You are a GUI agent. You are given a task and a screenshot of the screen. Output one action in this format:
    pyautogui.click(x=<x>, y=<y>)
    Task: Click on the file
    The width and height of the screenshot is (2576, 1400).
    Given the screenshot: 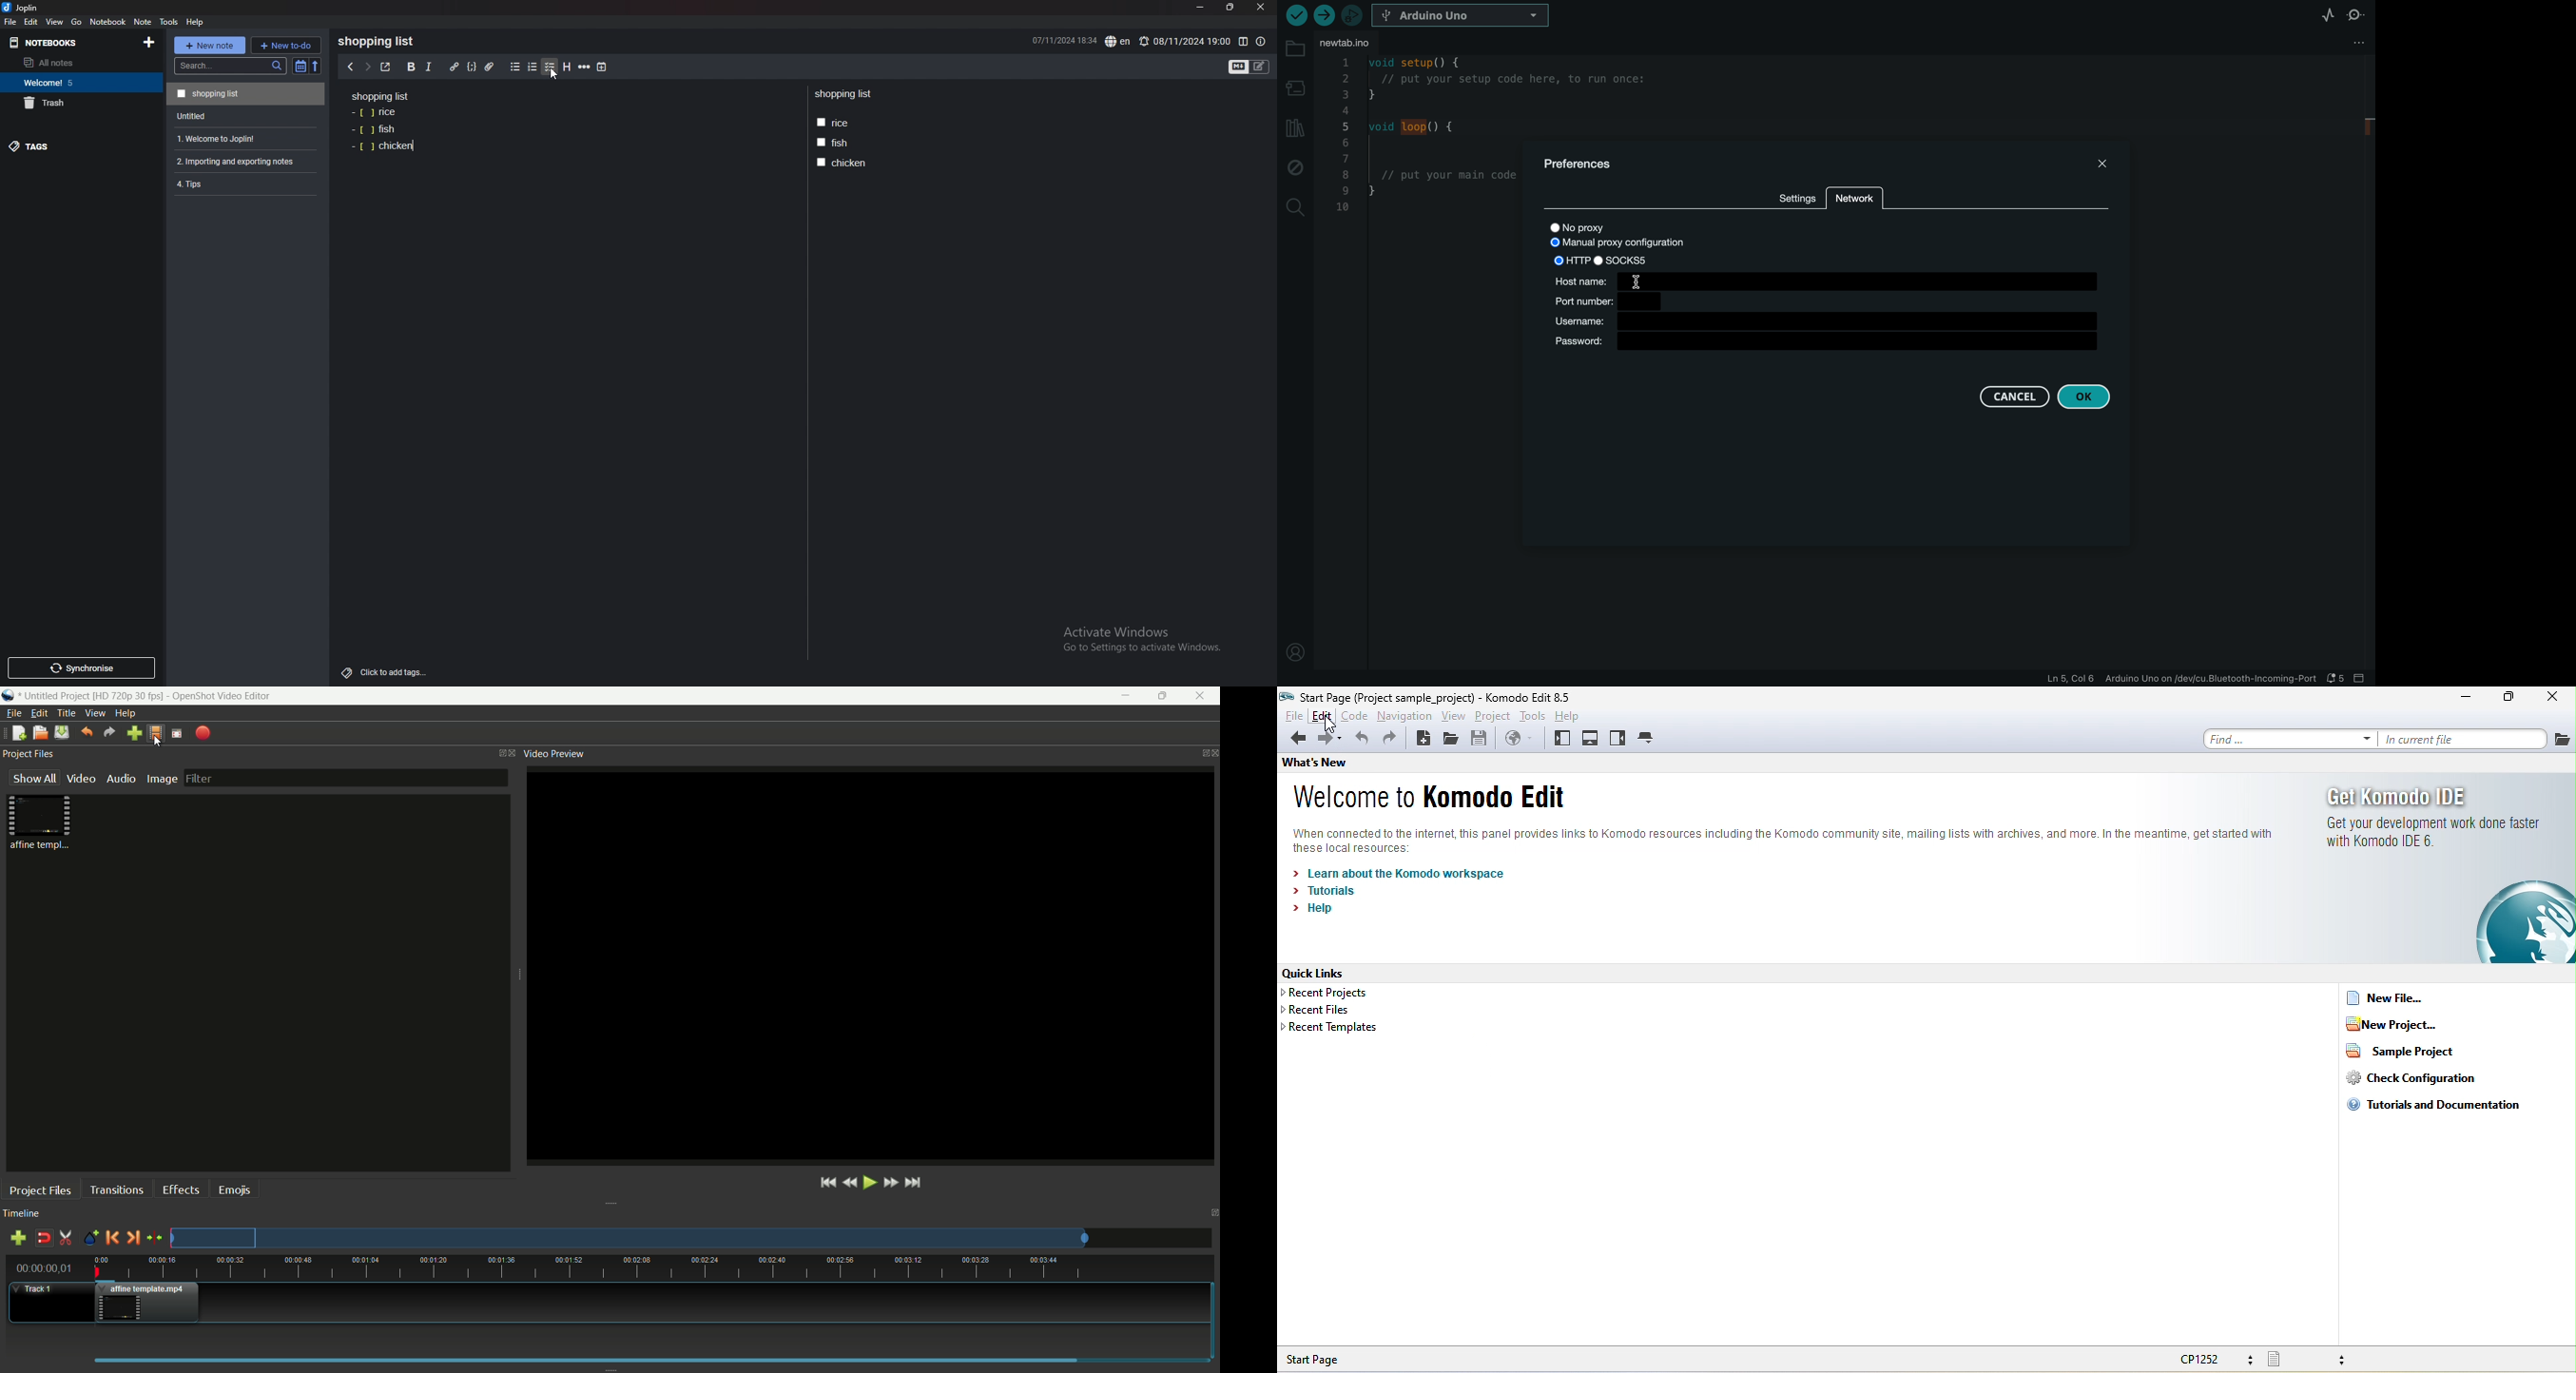 What is the action you would take?
    pyautogui.click(x=11, y=22)
    